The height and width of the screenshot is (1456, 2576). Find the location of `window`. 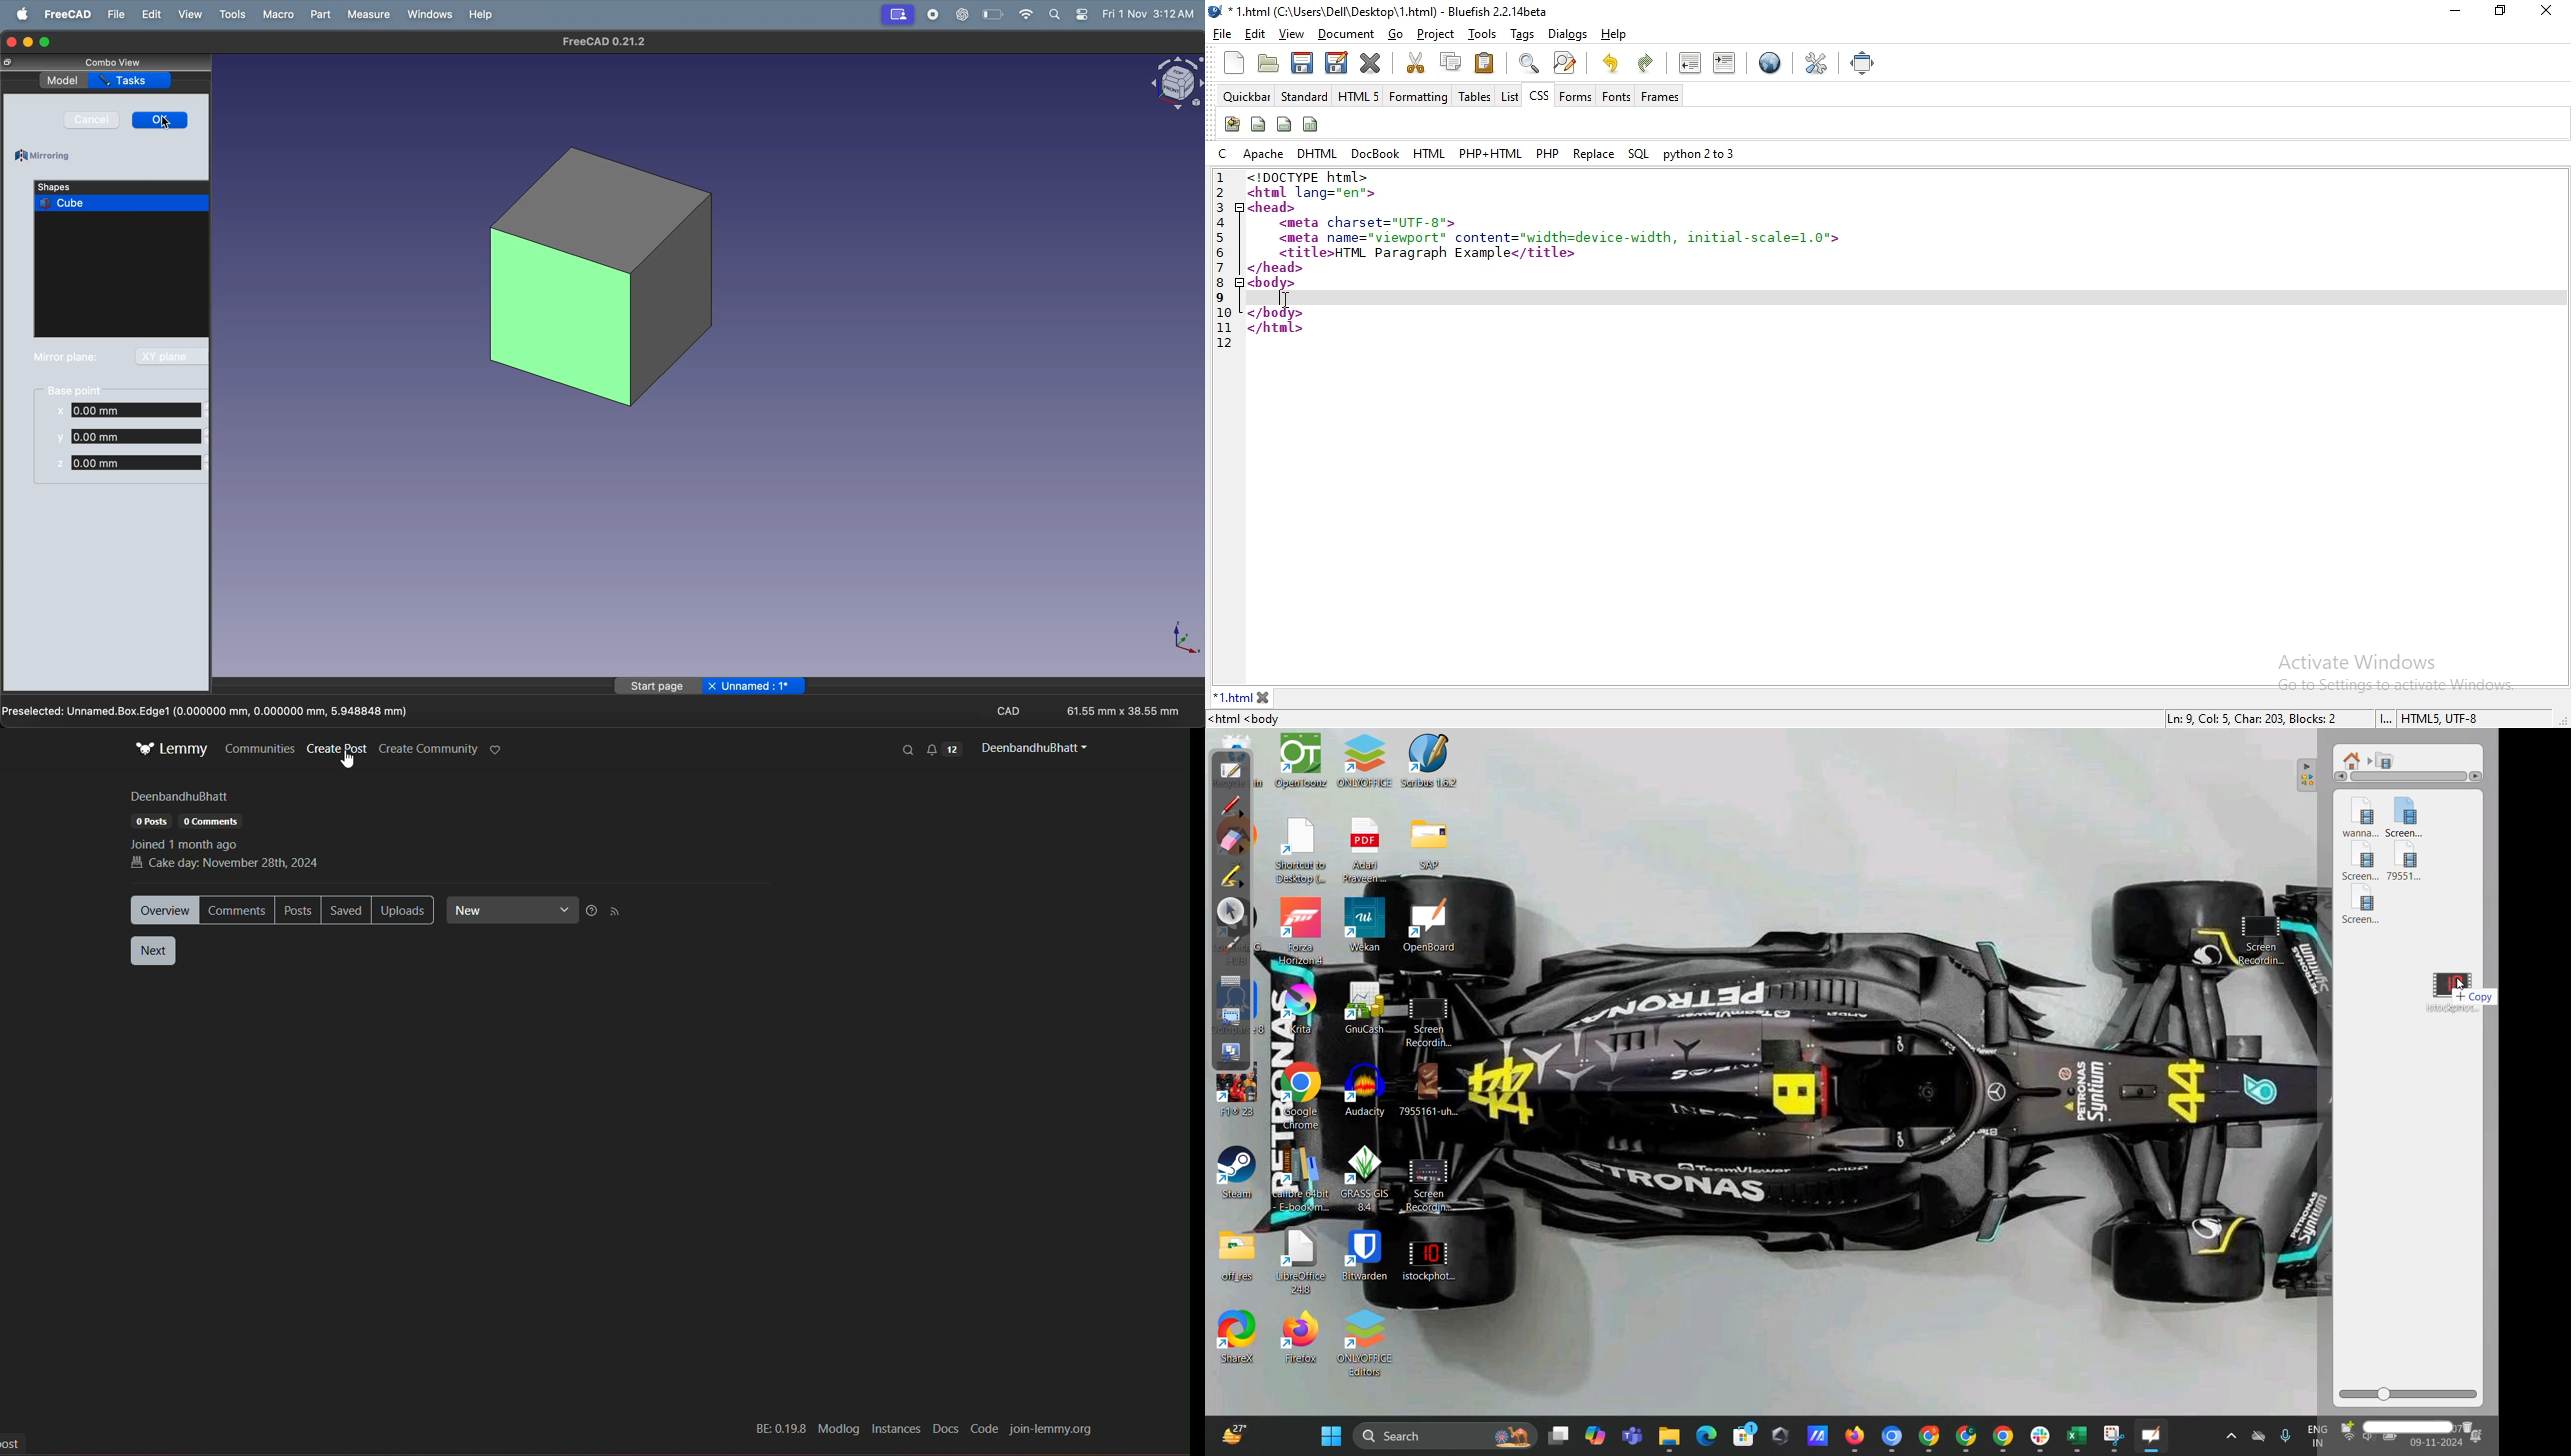

window is located at coordinates (427, 14).